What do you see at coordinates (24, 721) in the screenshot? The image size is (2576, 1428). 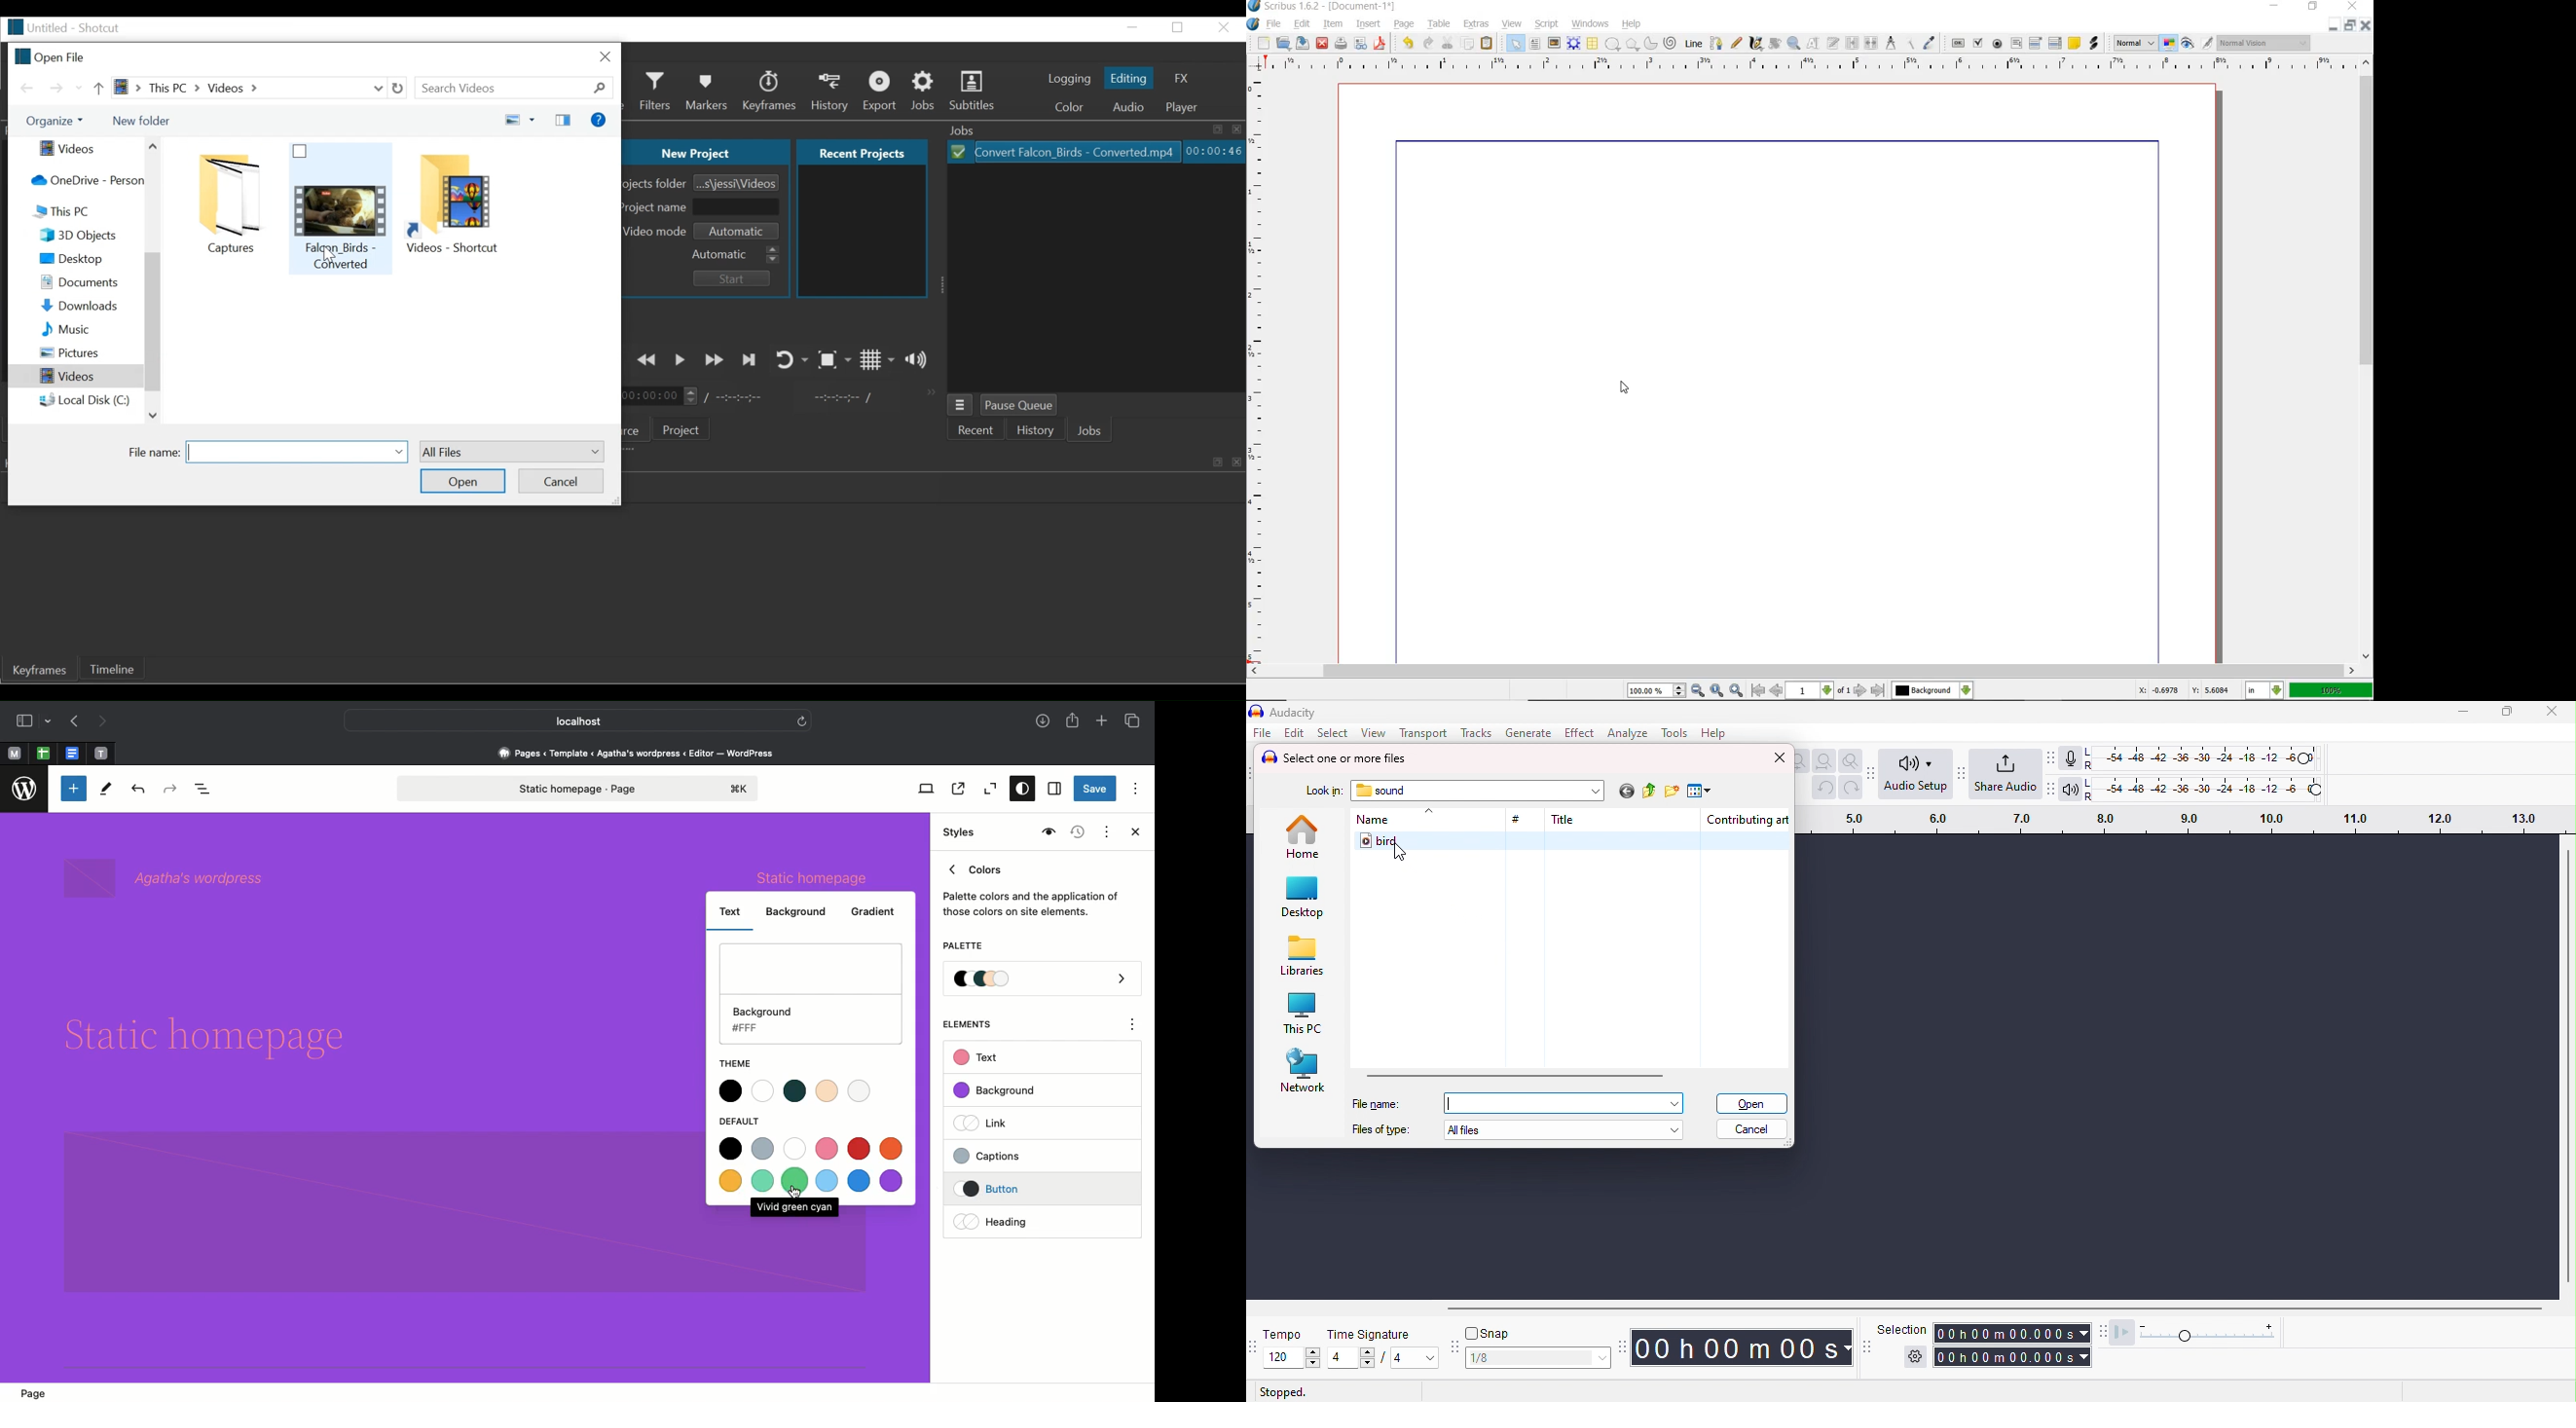 I see `Sidebar` at bounding box center [24, 721].